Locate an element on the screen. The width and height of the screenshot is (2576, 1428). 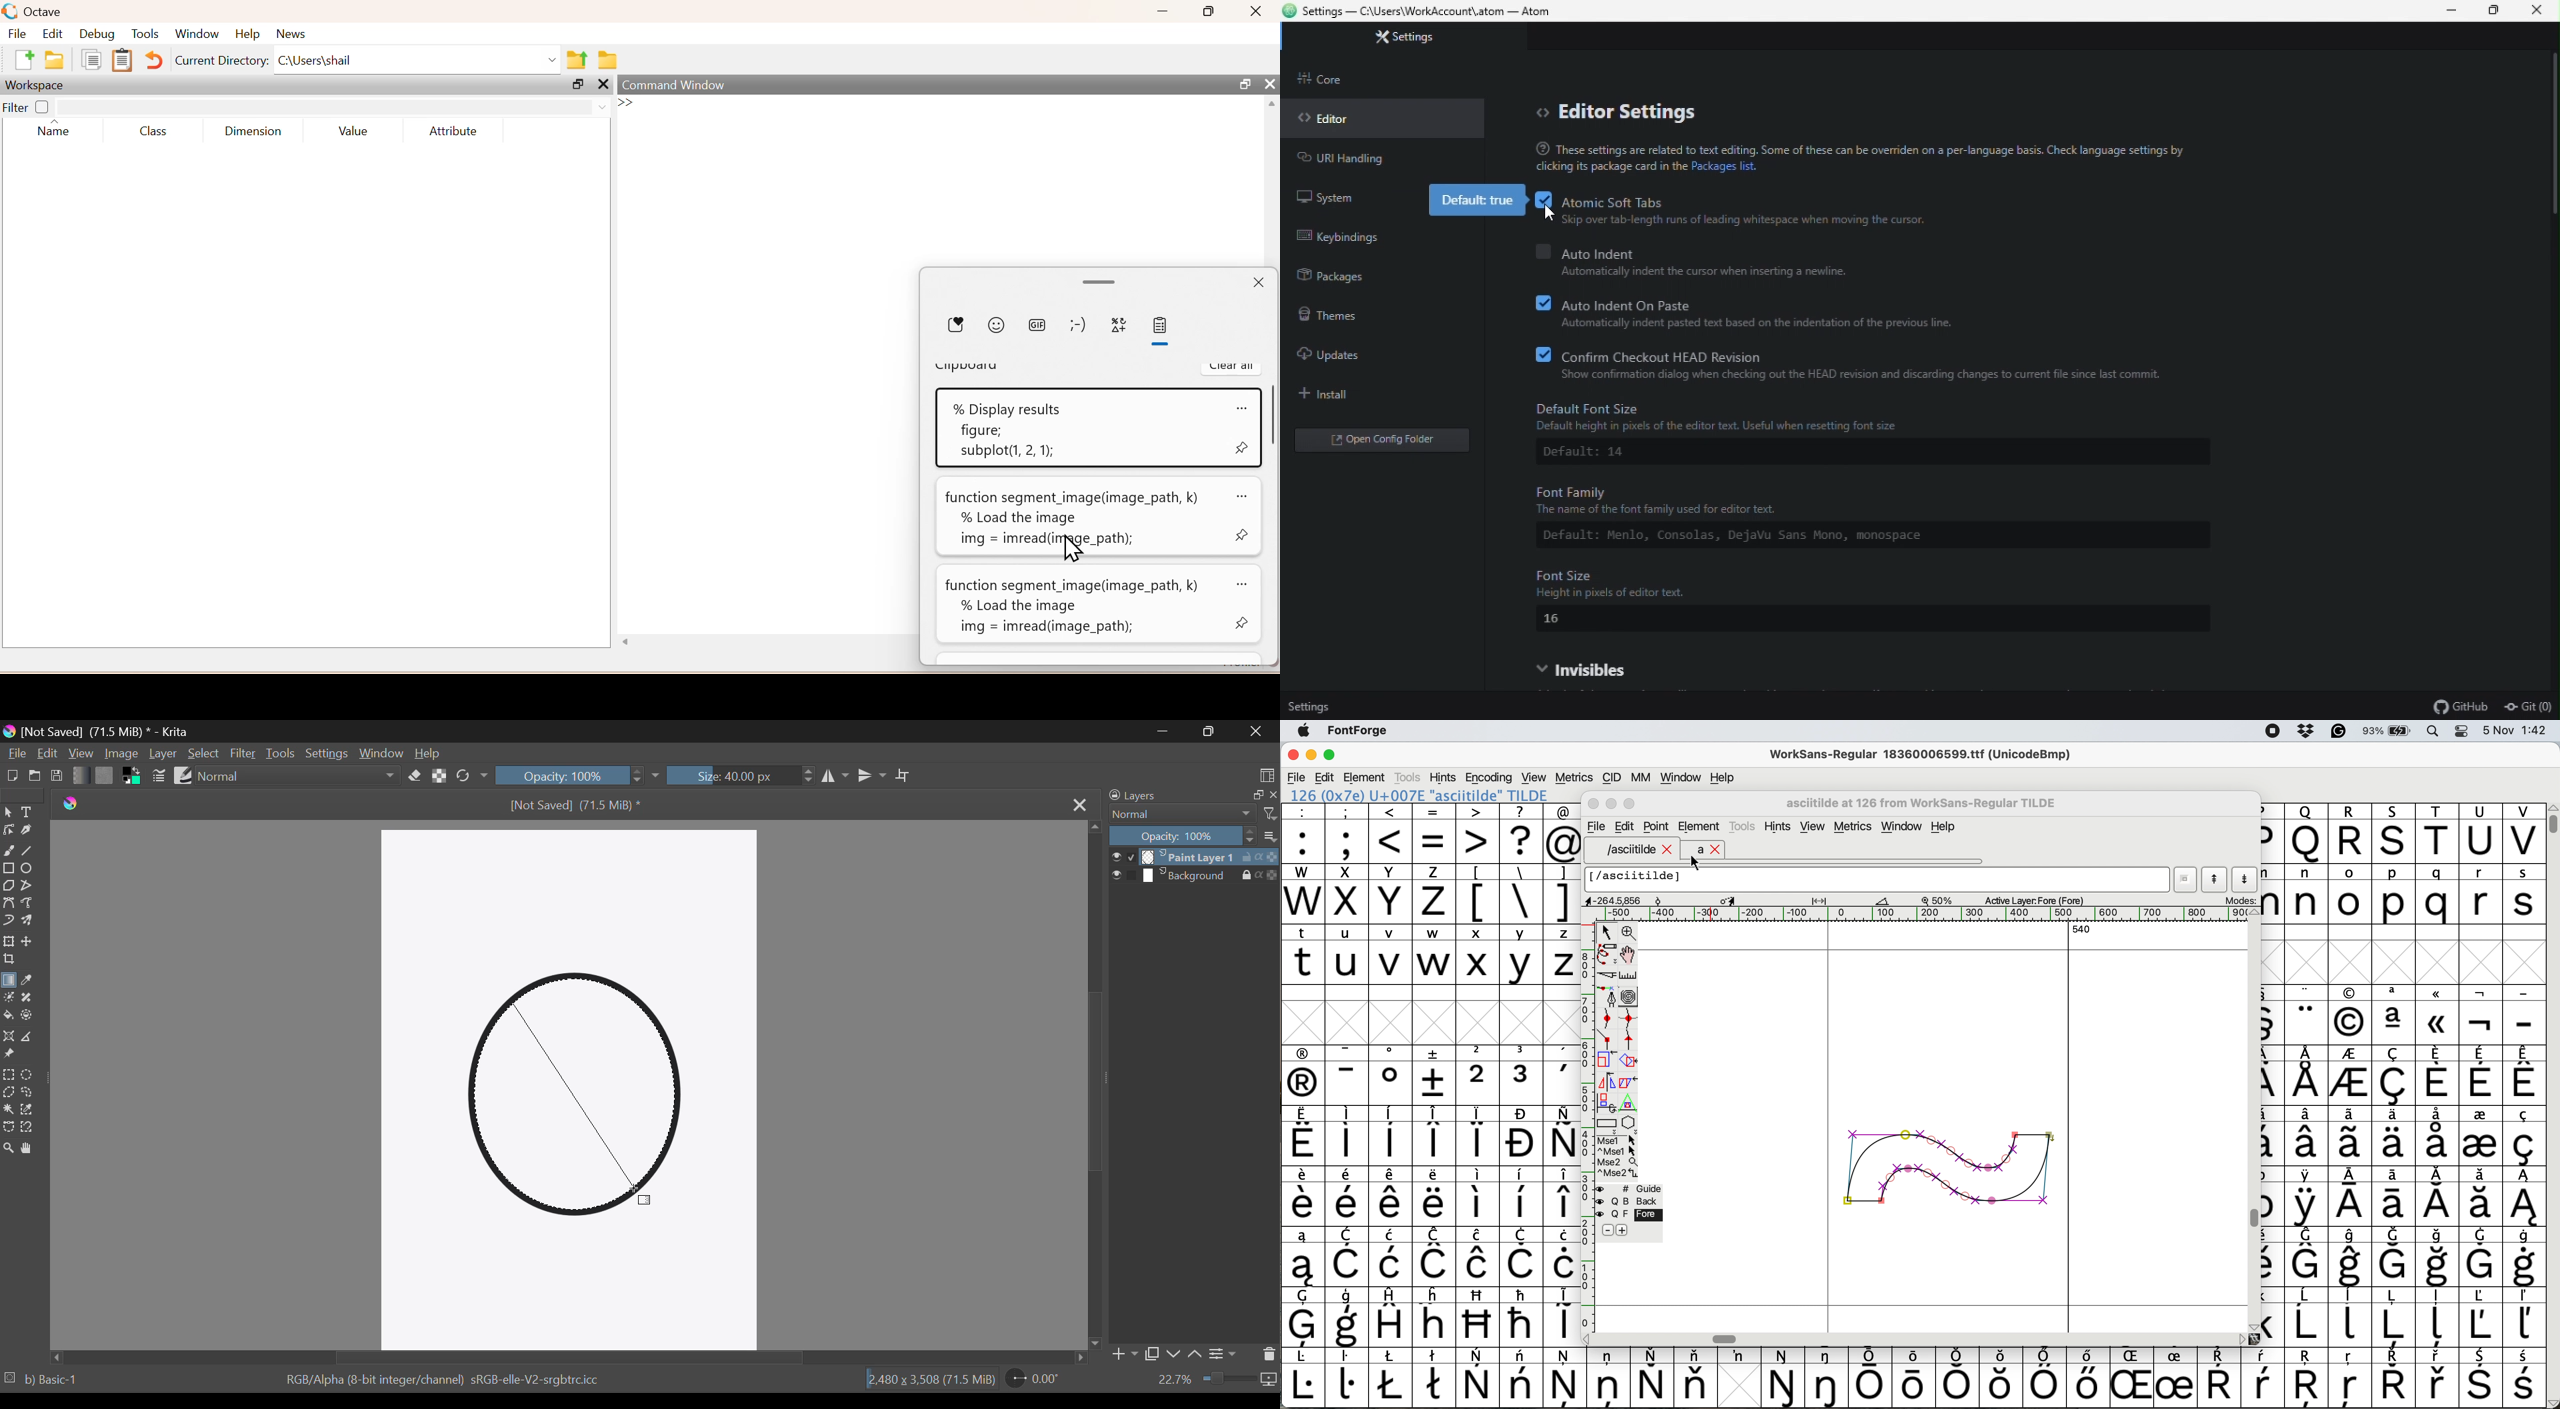
icon is located at coordinates (1271, 1382).